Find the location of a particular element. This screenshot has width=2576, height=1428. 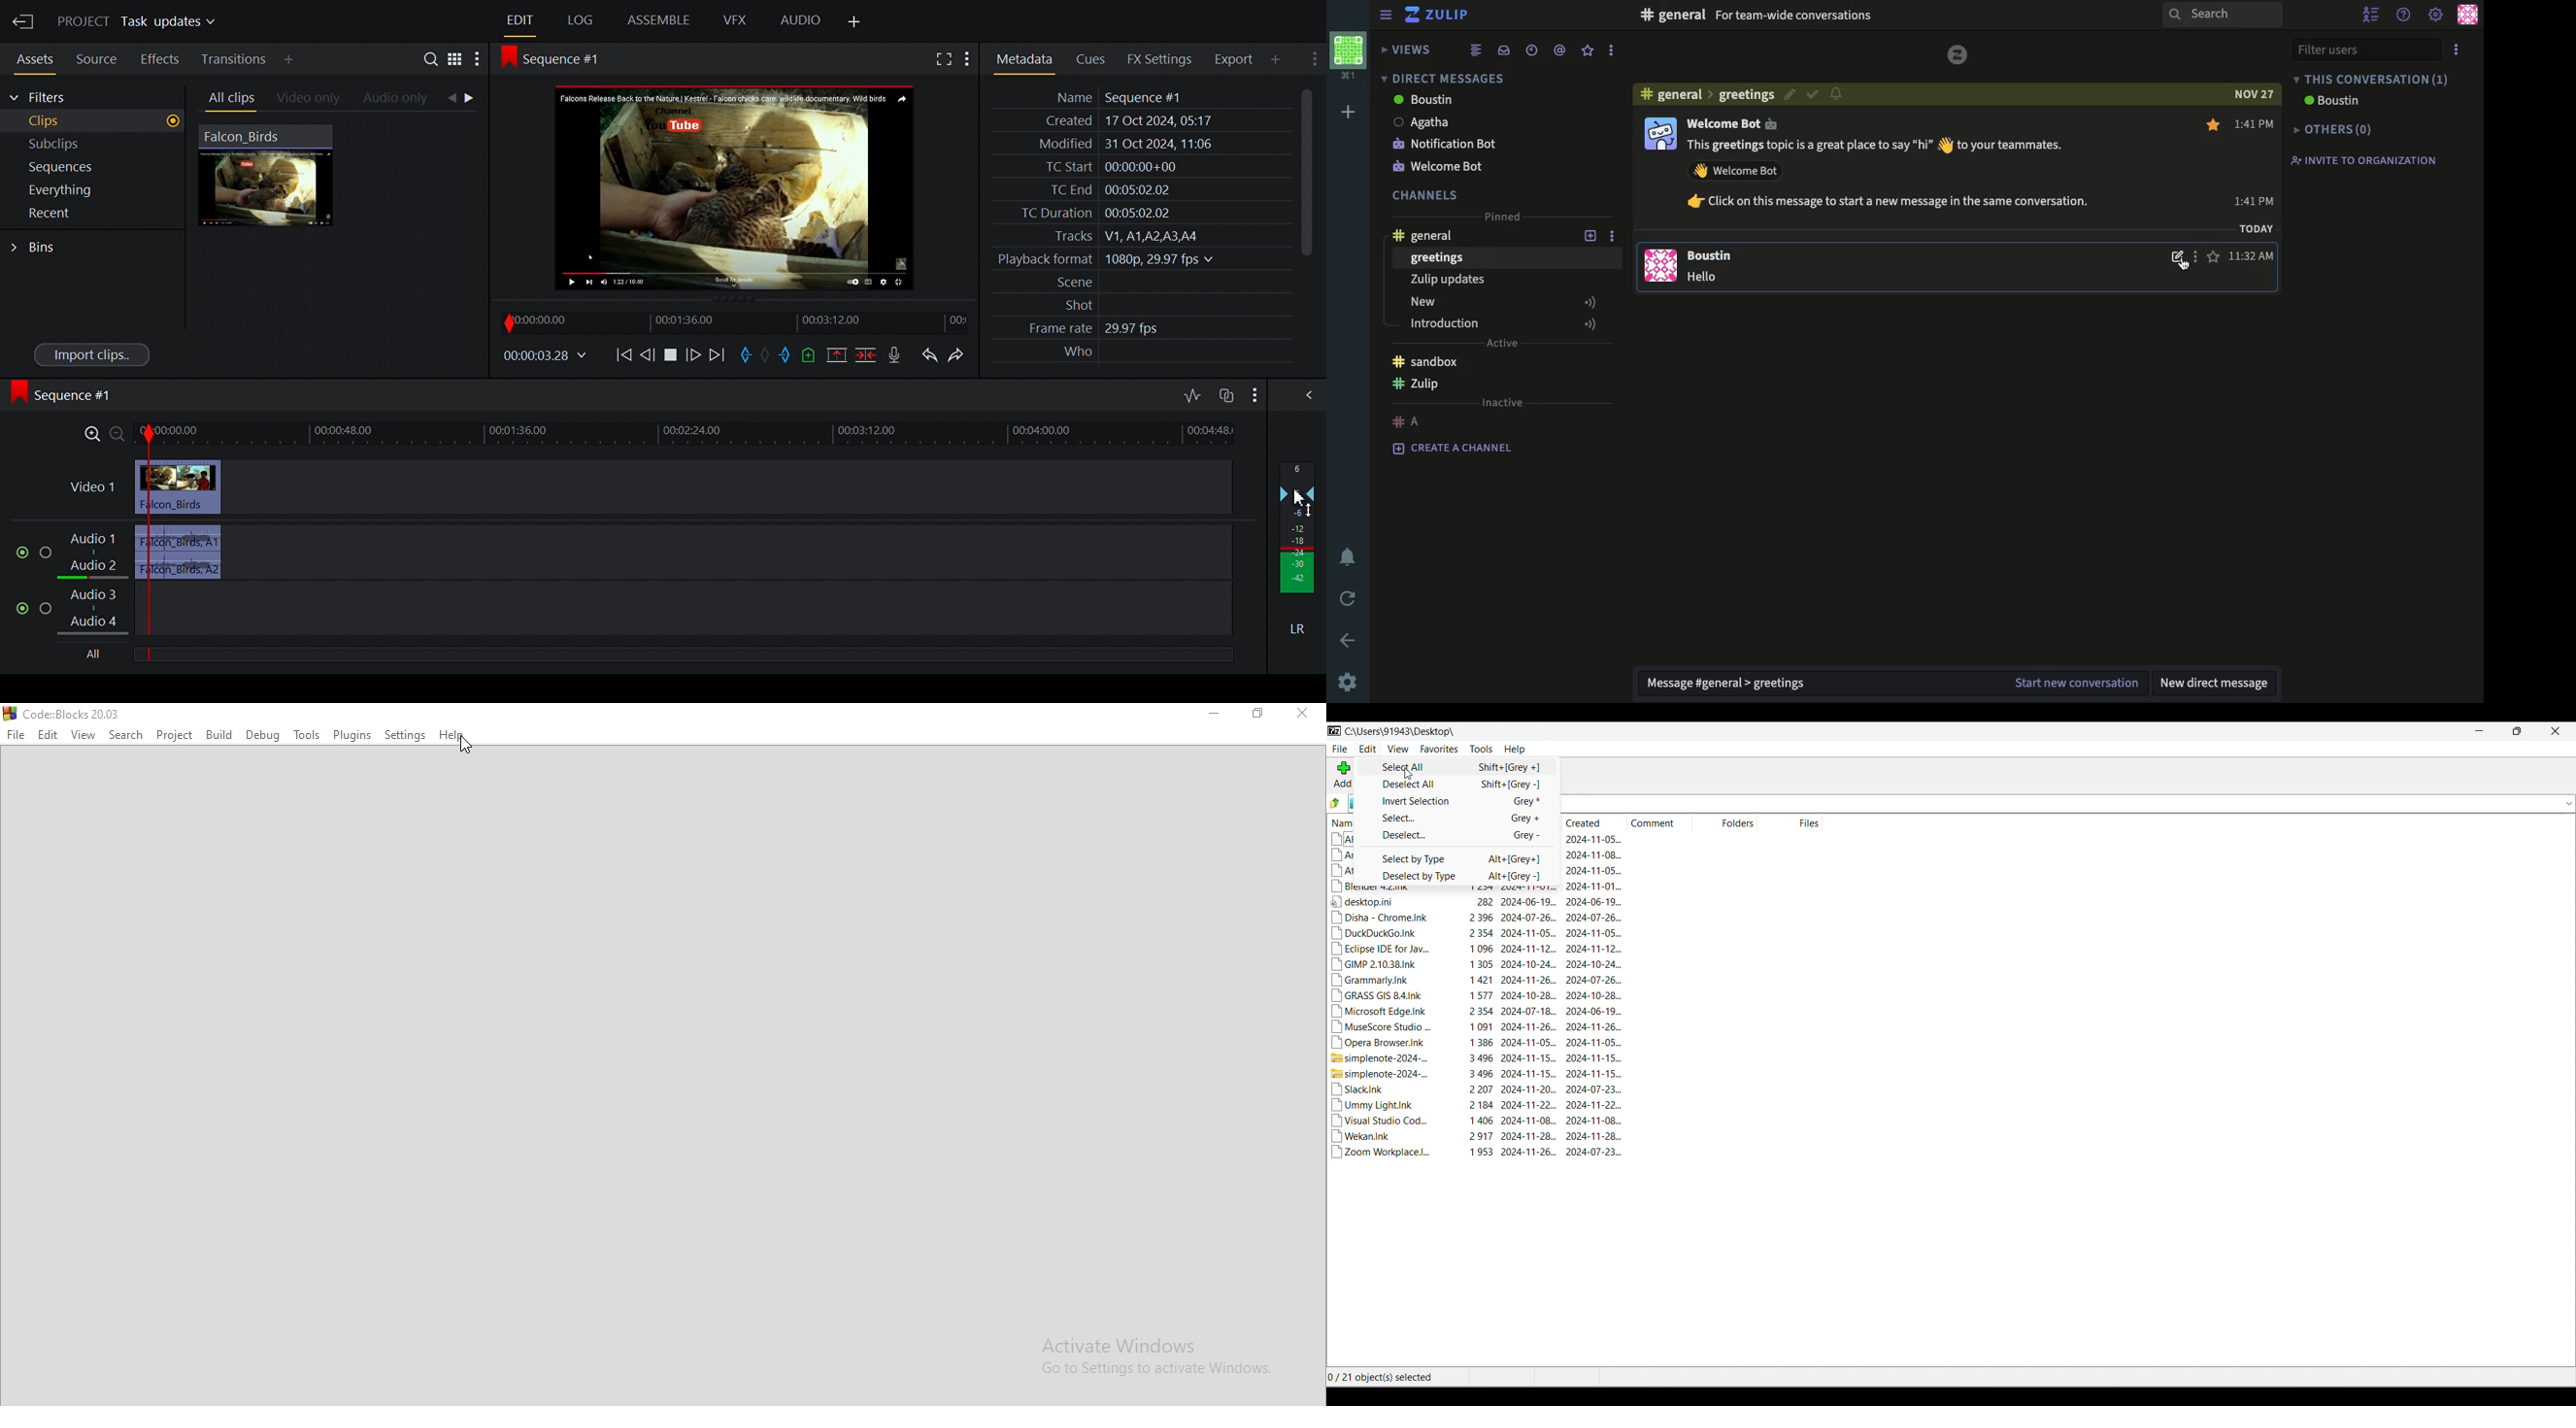

All is located at coordinates (92, 656).